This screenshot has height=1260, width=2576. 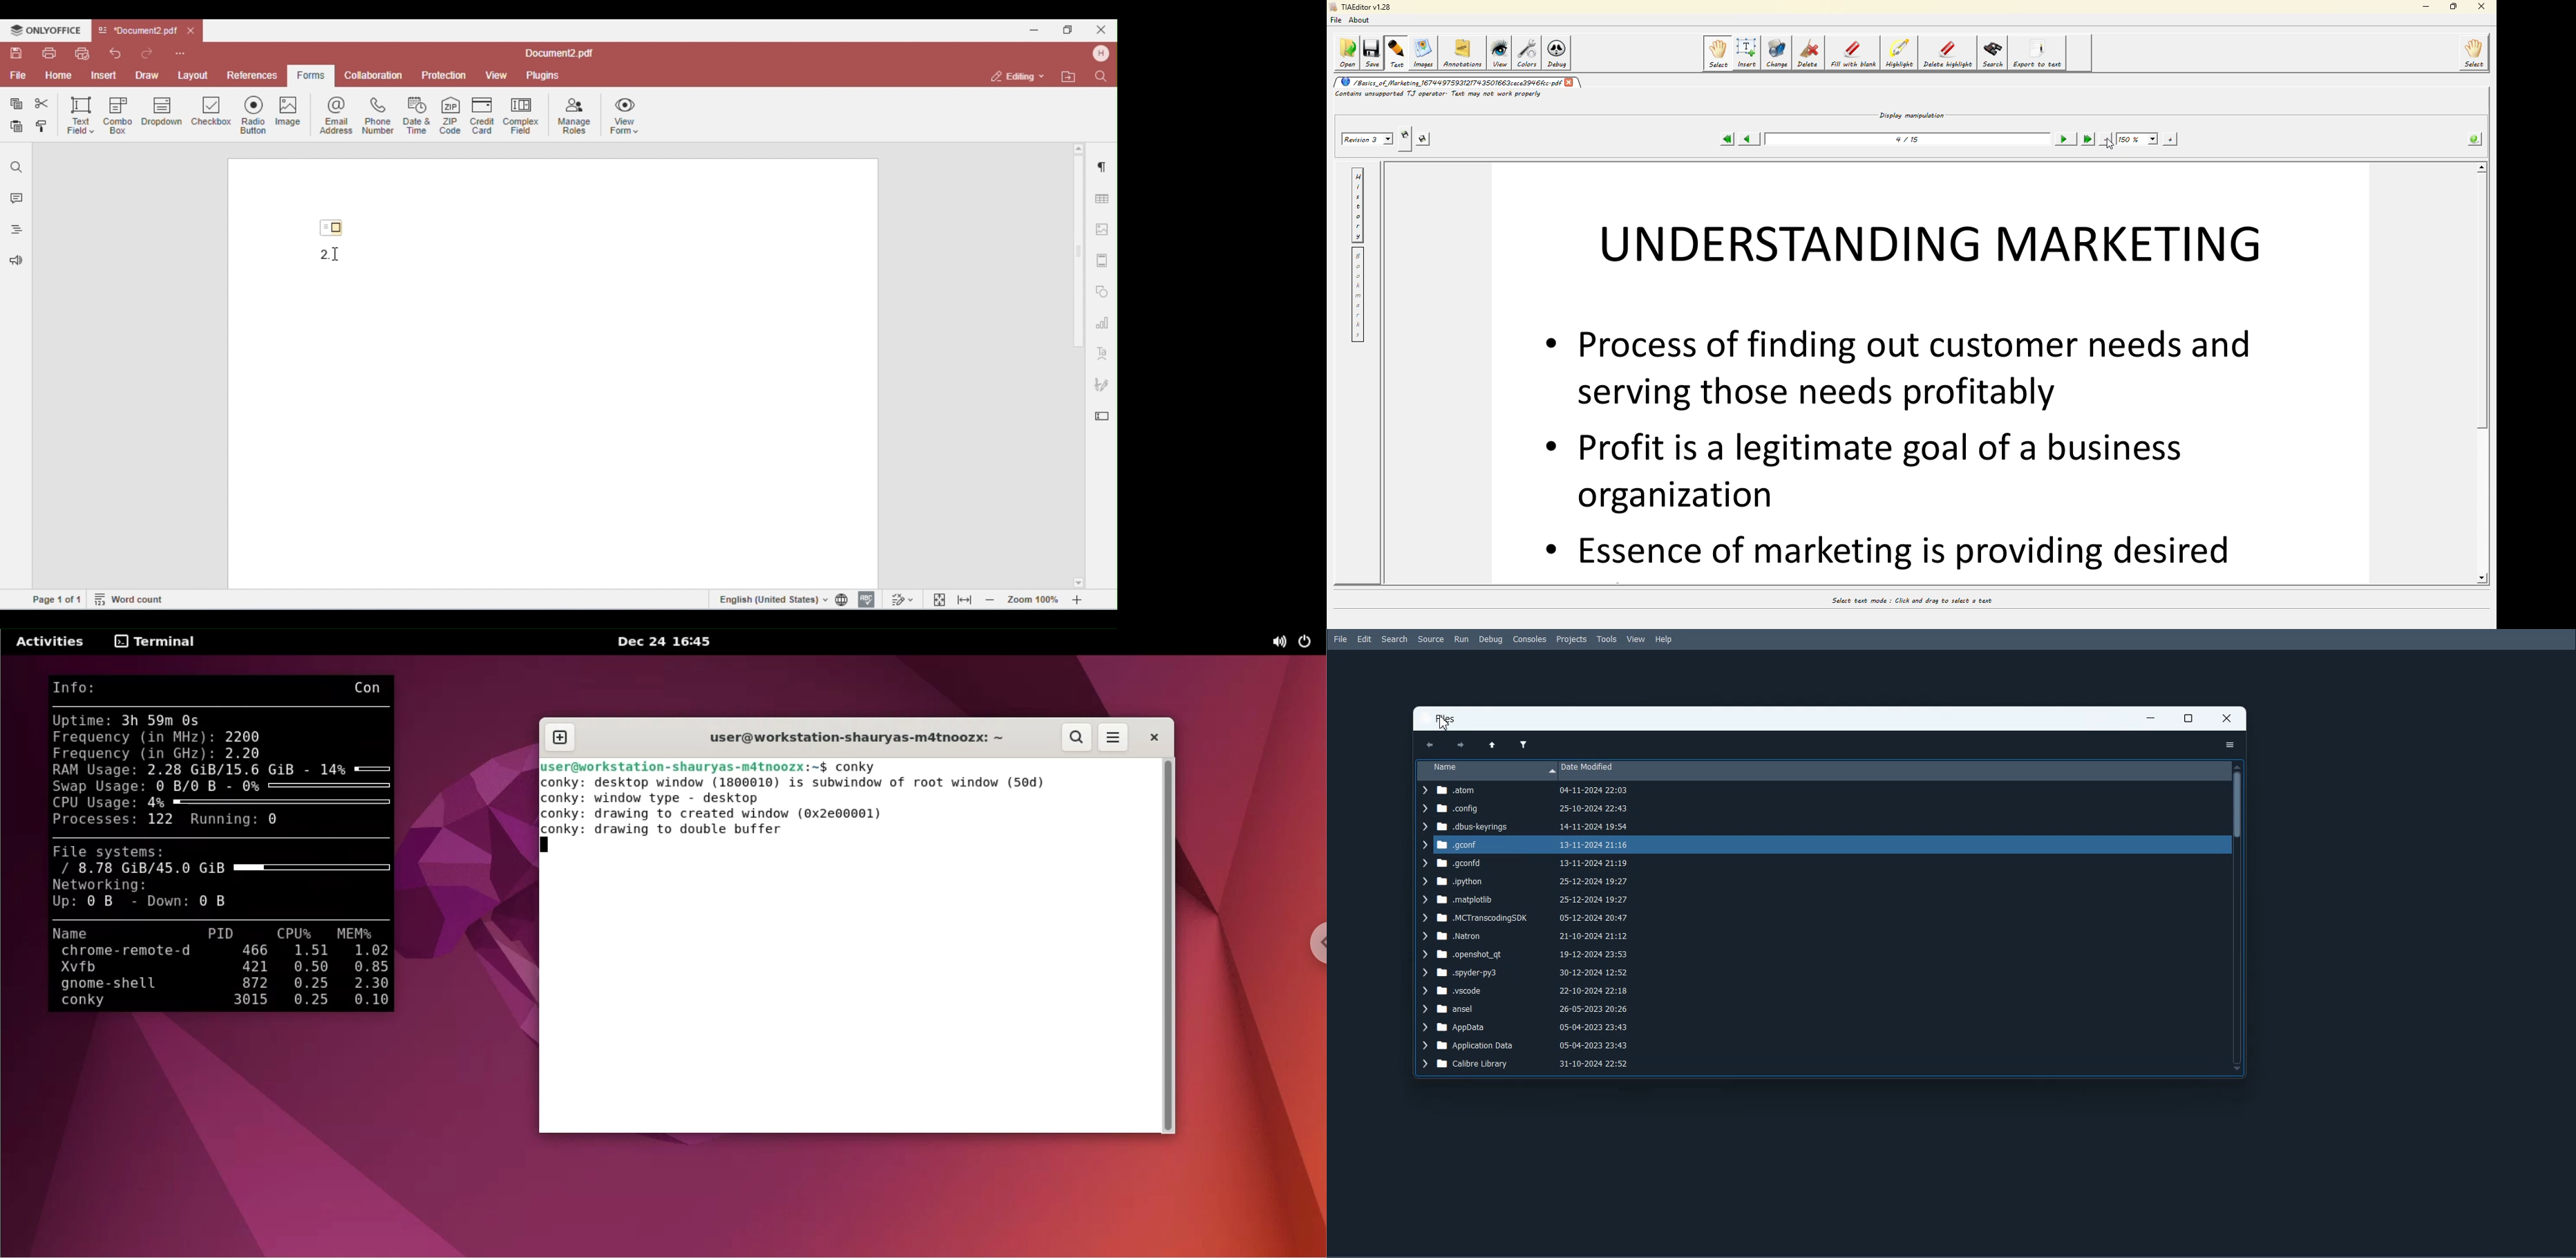 I want to click on .qconf 13-11-2024 21:16, so click(x=1523, y=843).